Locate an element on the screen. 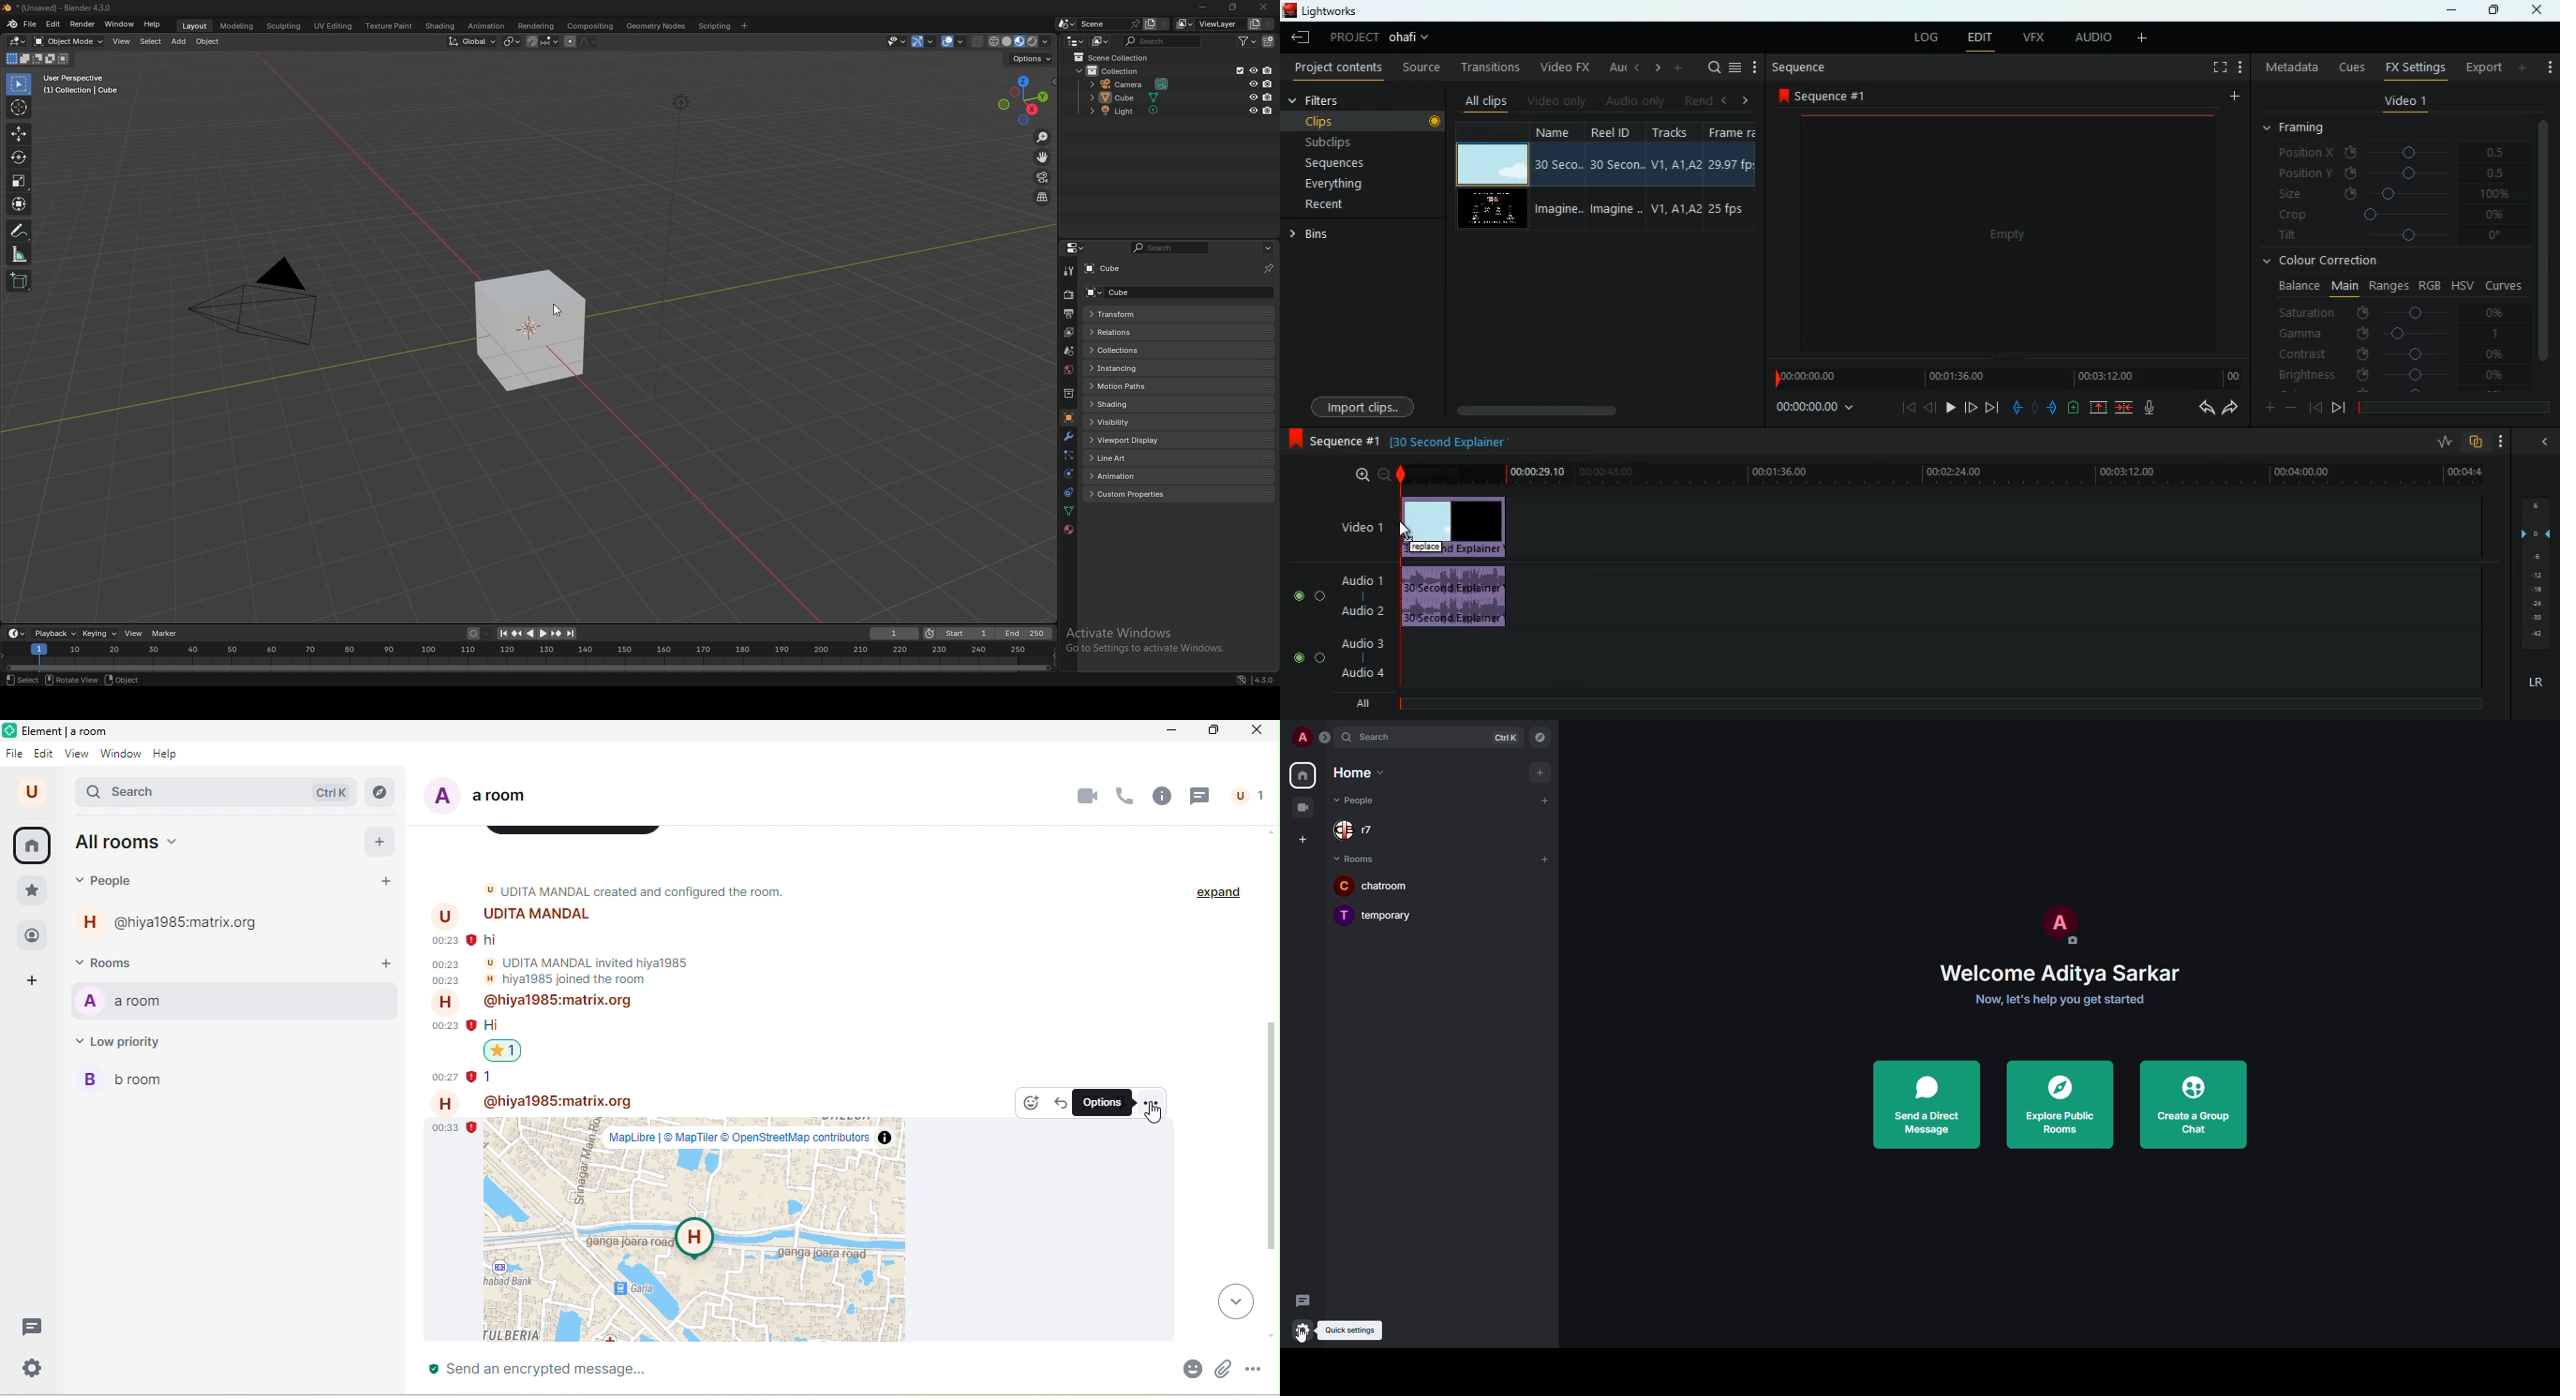  add is located at coordinates (1543, 801).